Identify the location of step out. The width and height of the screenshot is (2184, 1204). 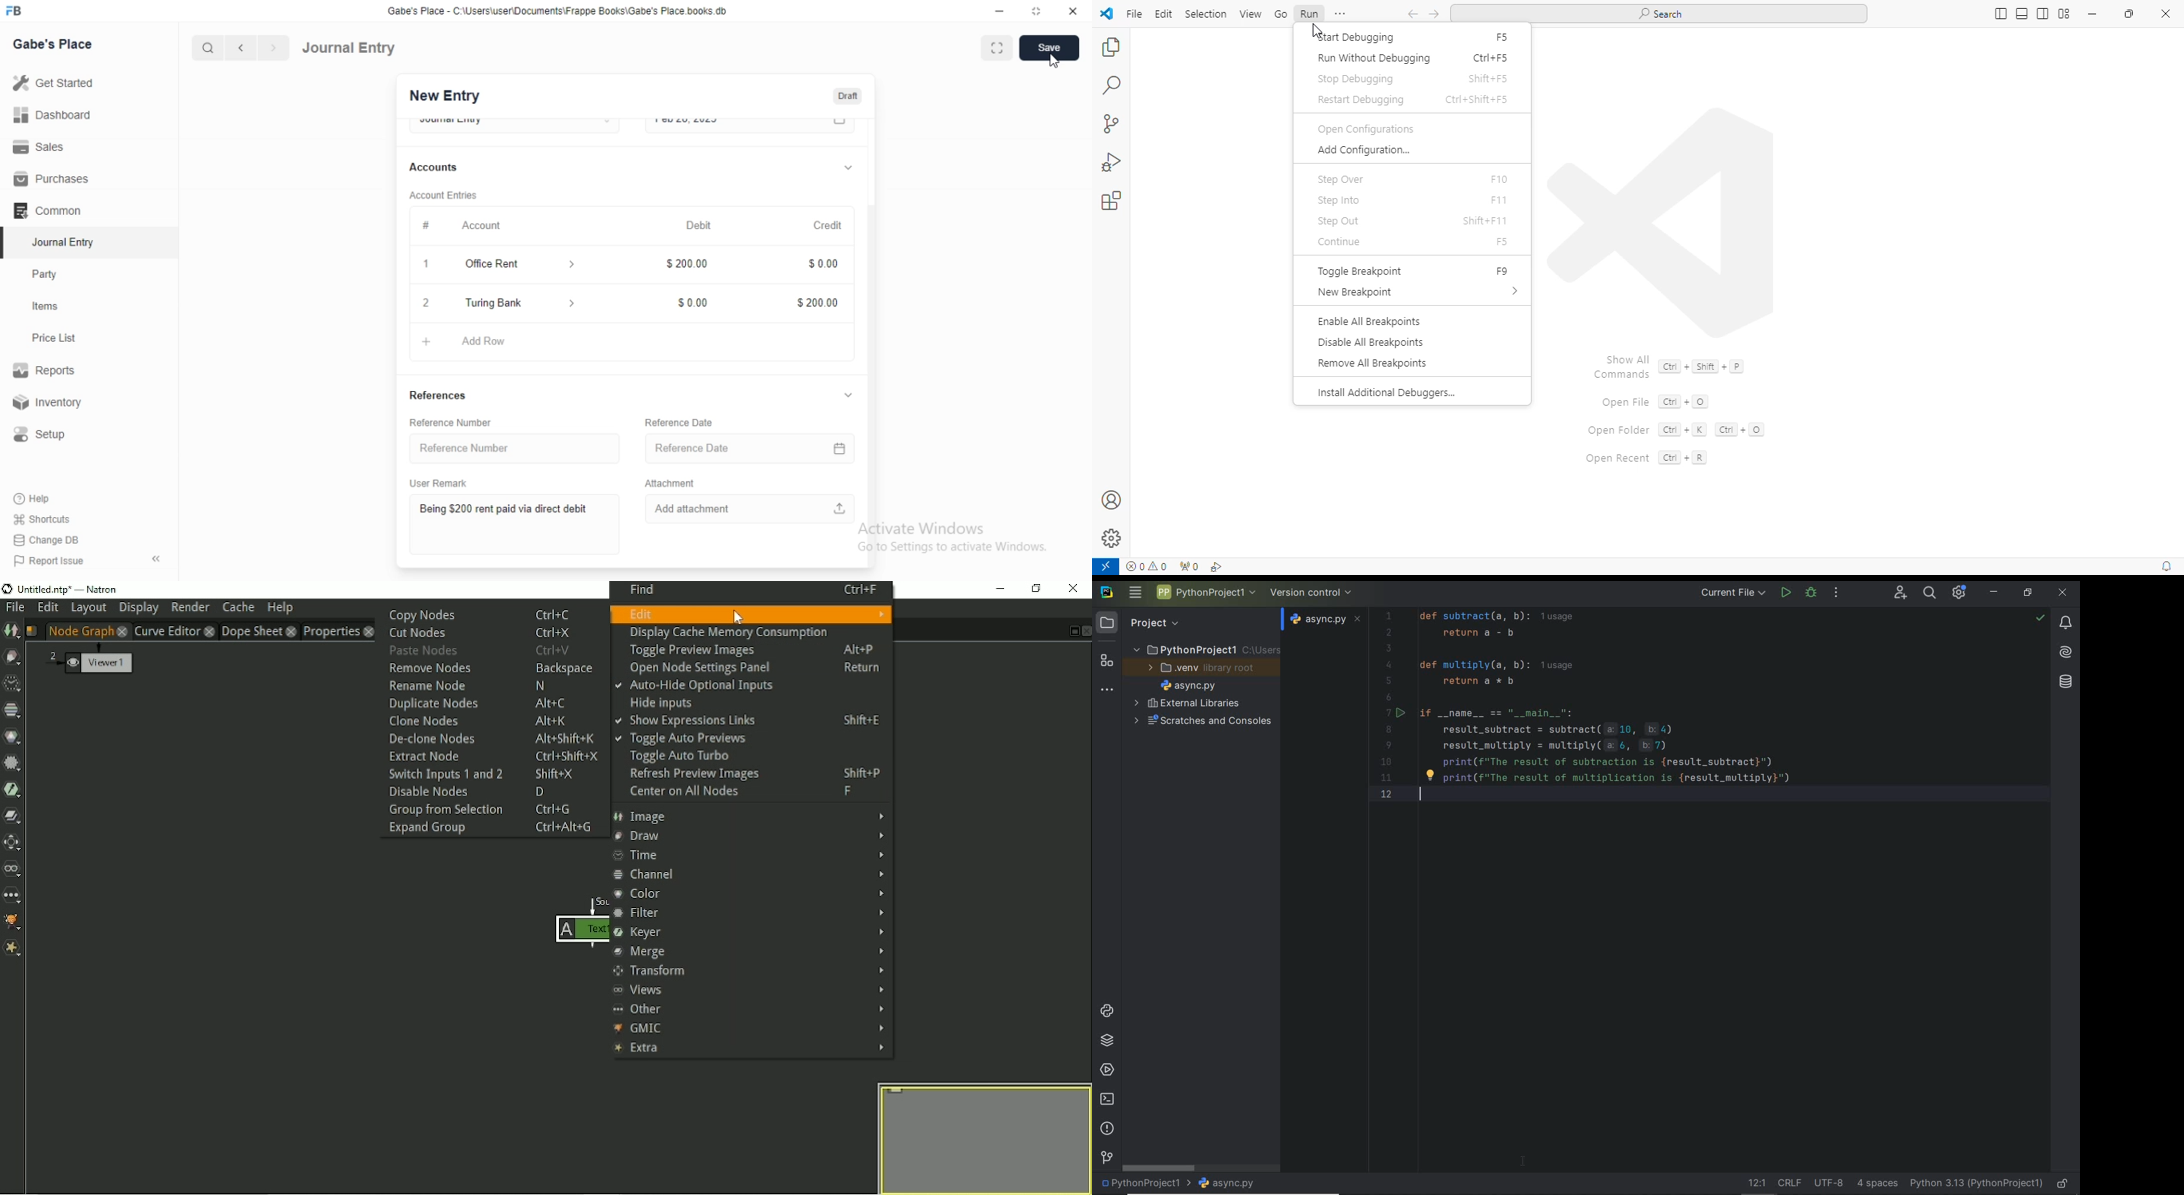
(1337, 221).